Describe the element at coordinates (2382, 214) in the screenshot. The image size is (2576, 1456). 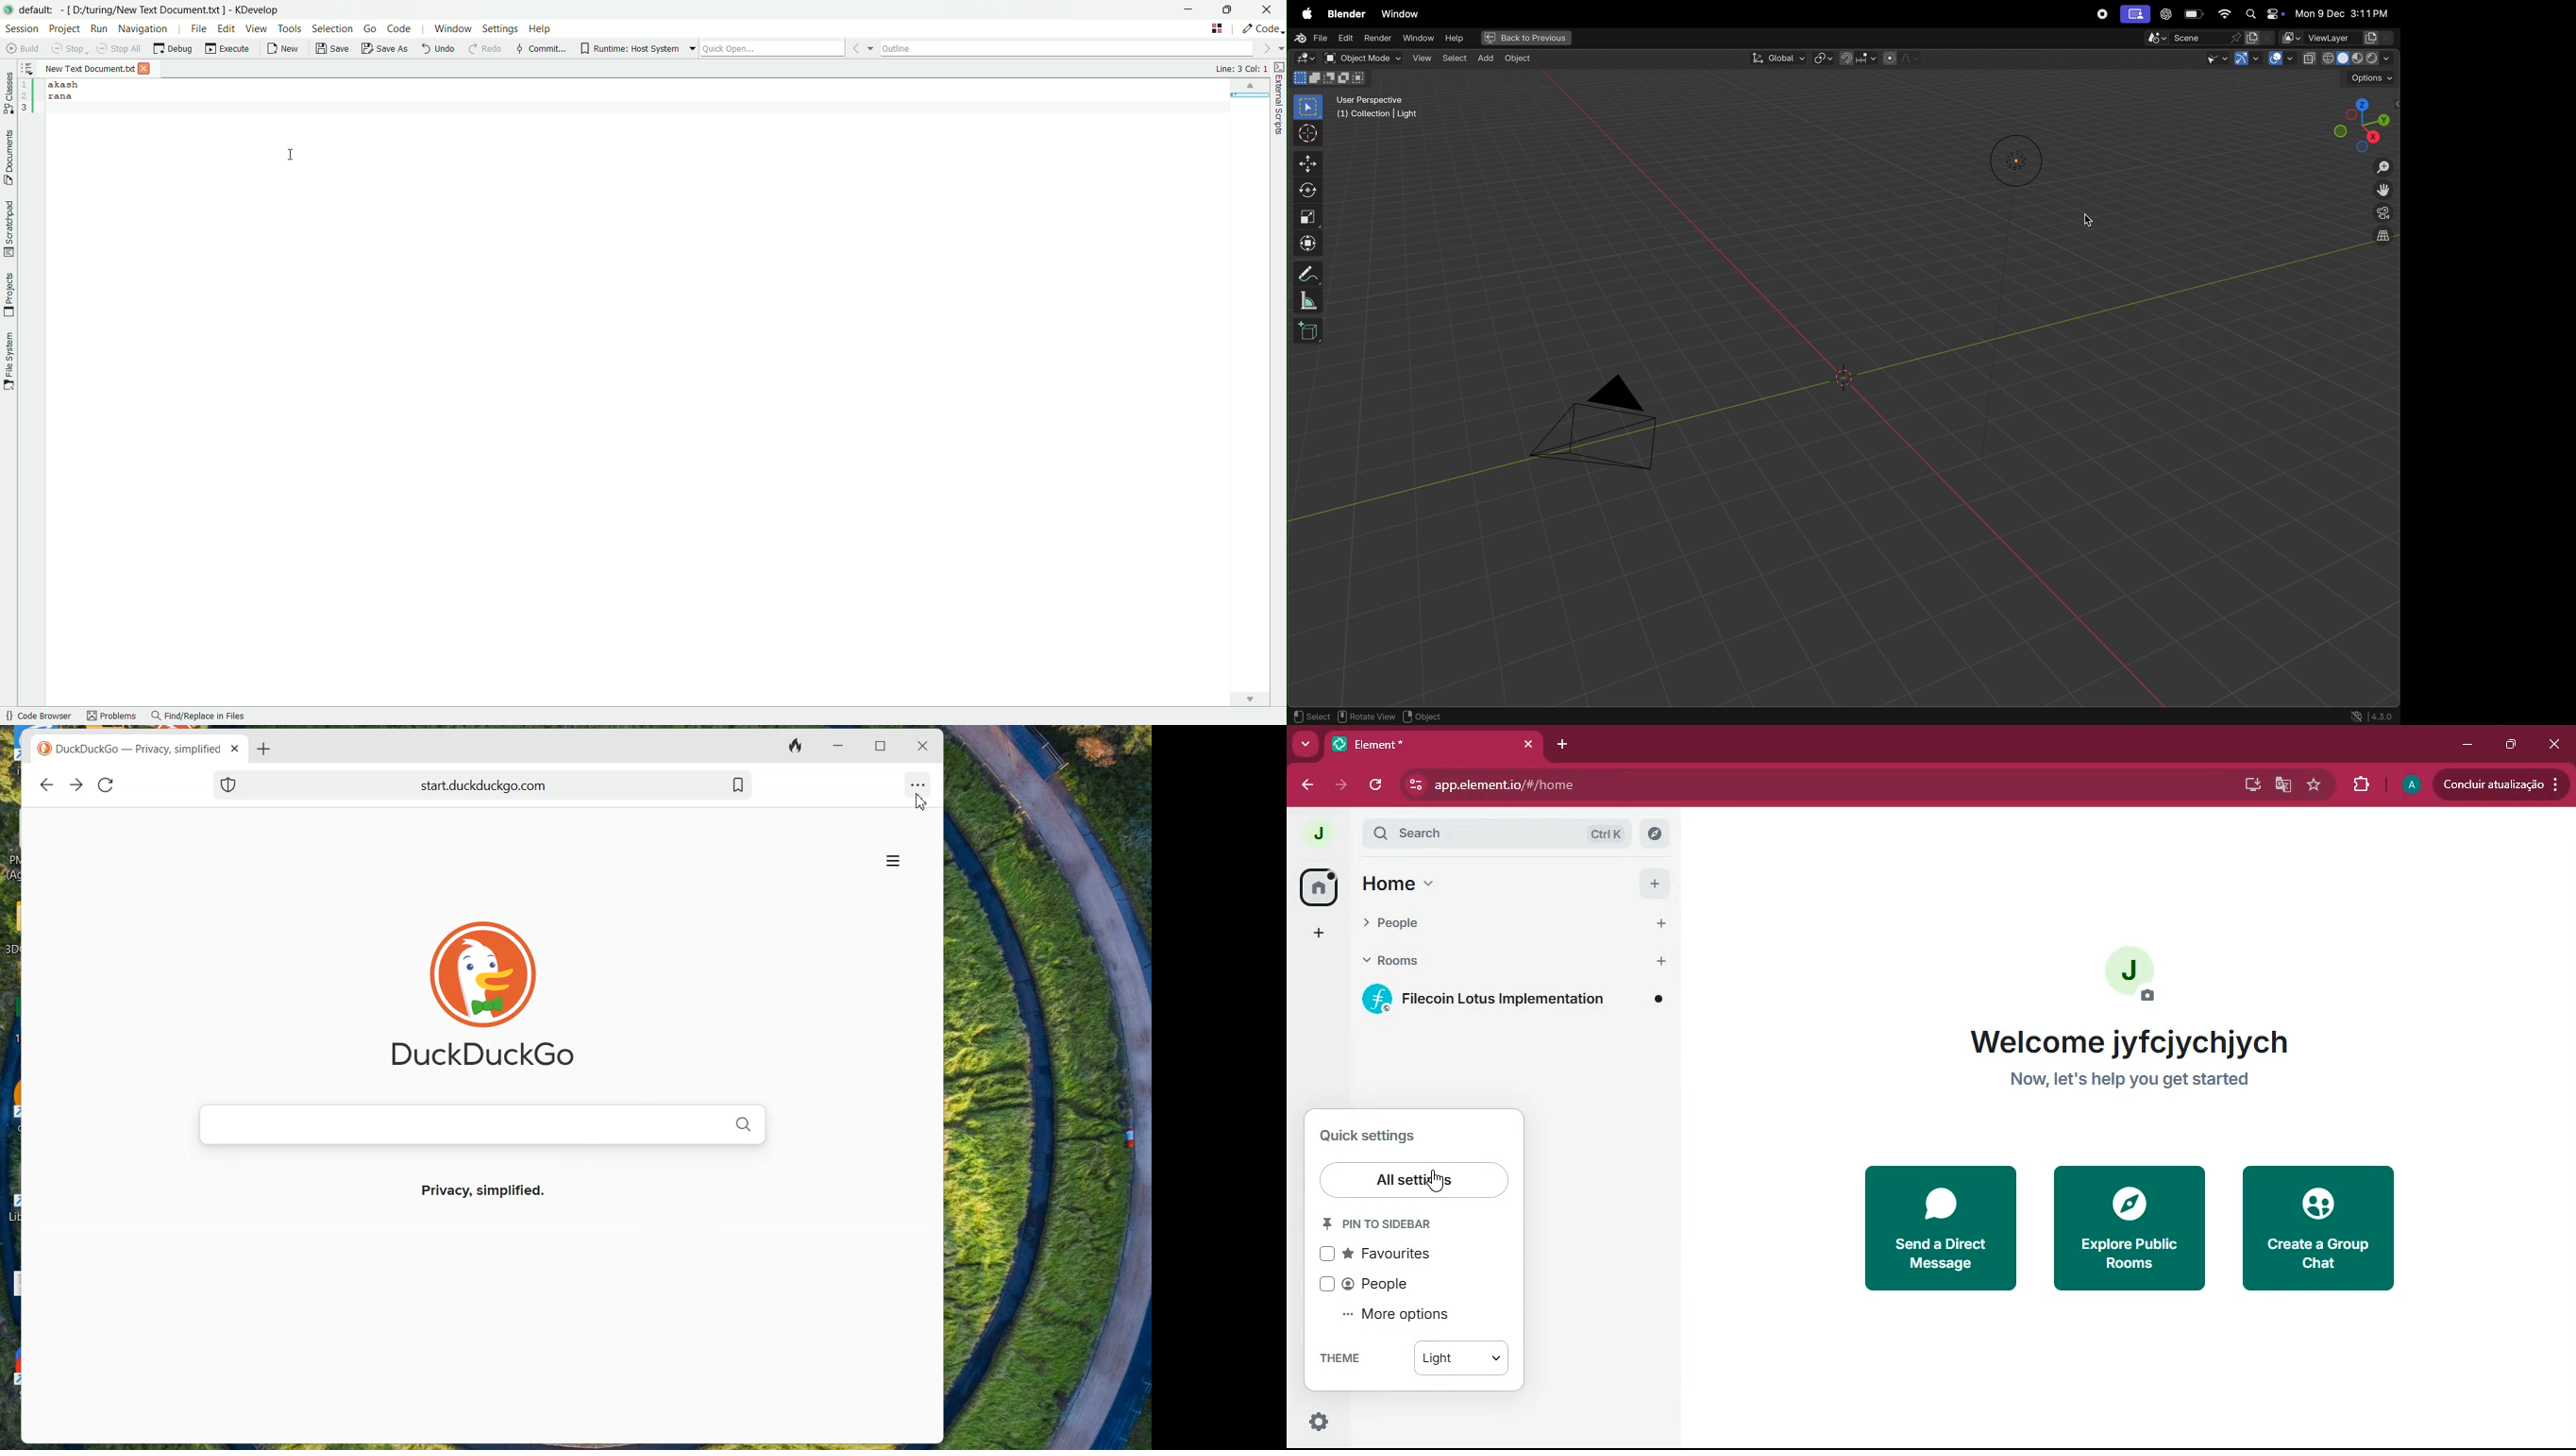
I see `camera perspective` at that location.